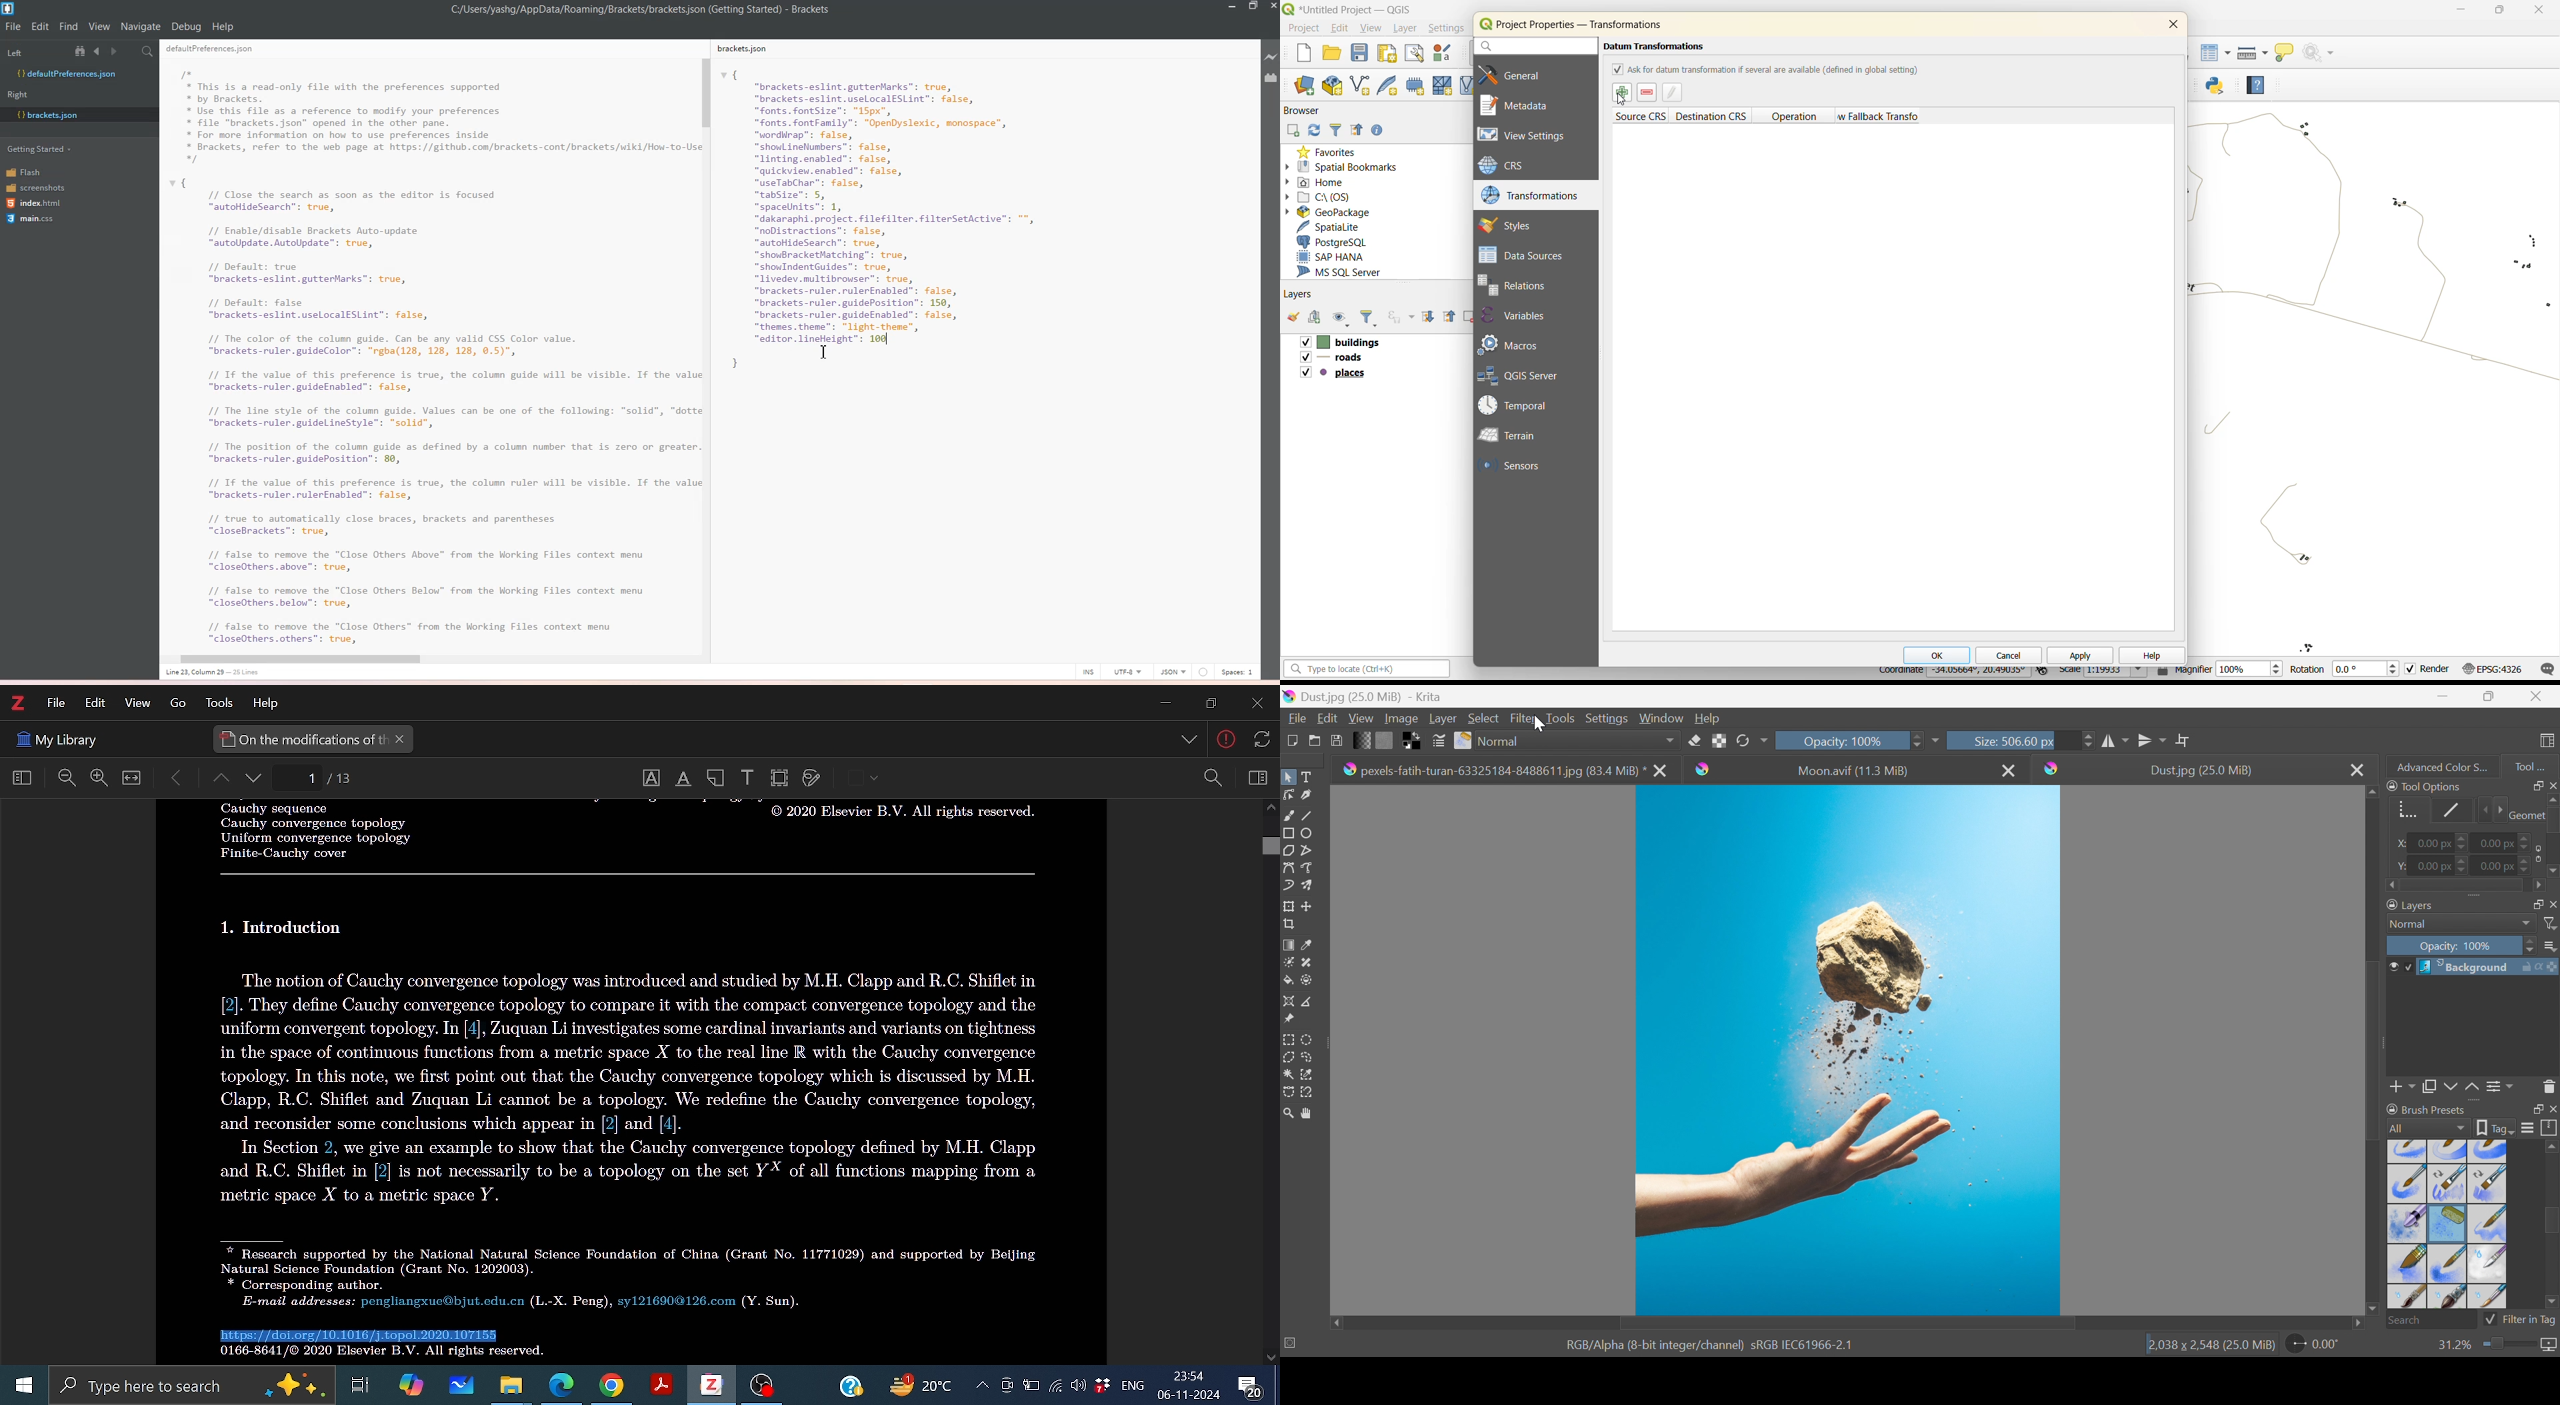 The image size is (2576, 1428). I want to click on Display settings, so click(2527, 1128).